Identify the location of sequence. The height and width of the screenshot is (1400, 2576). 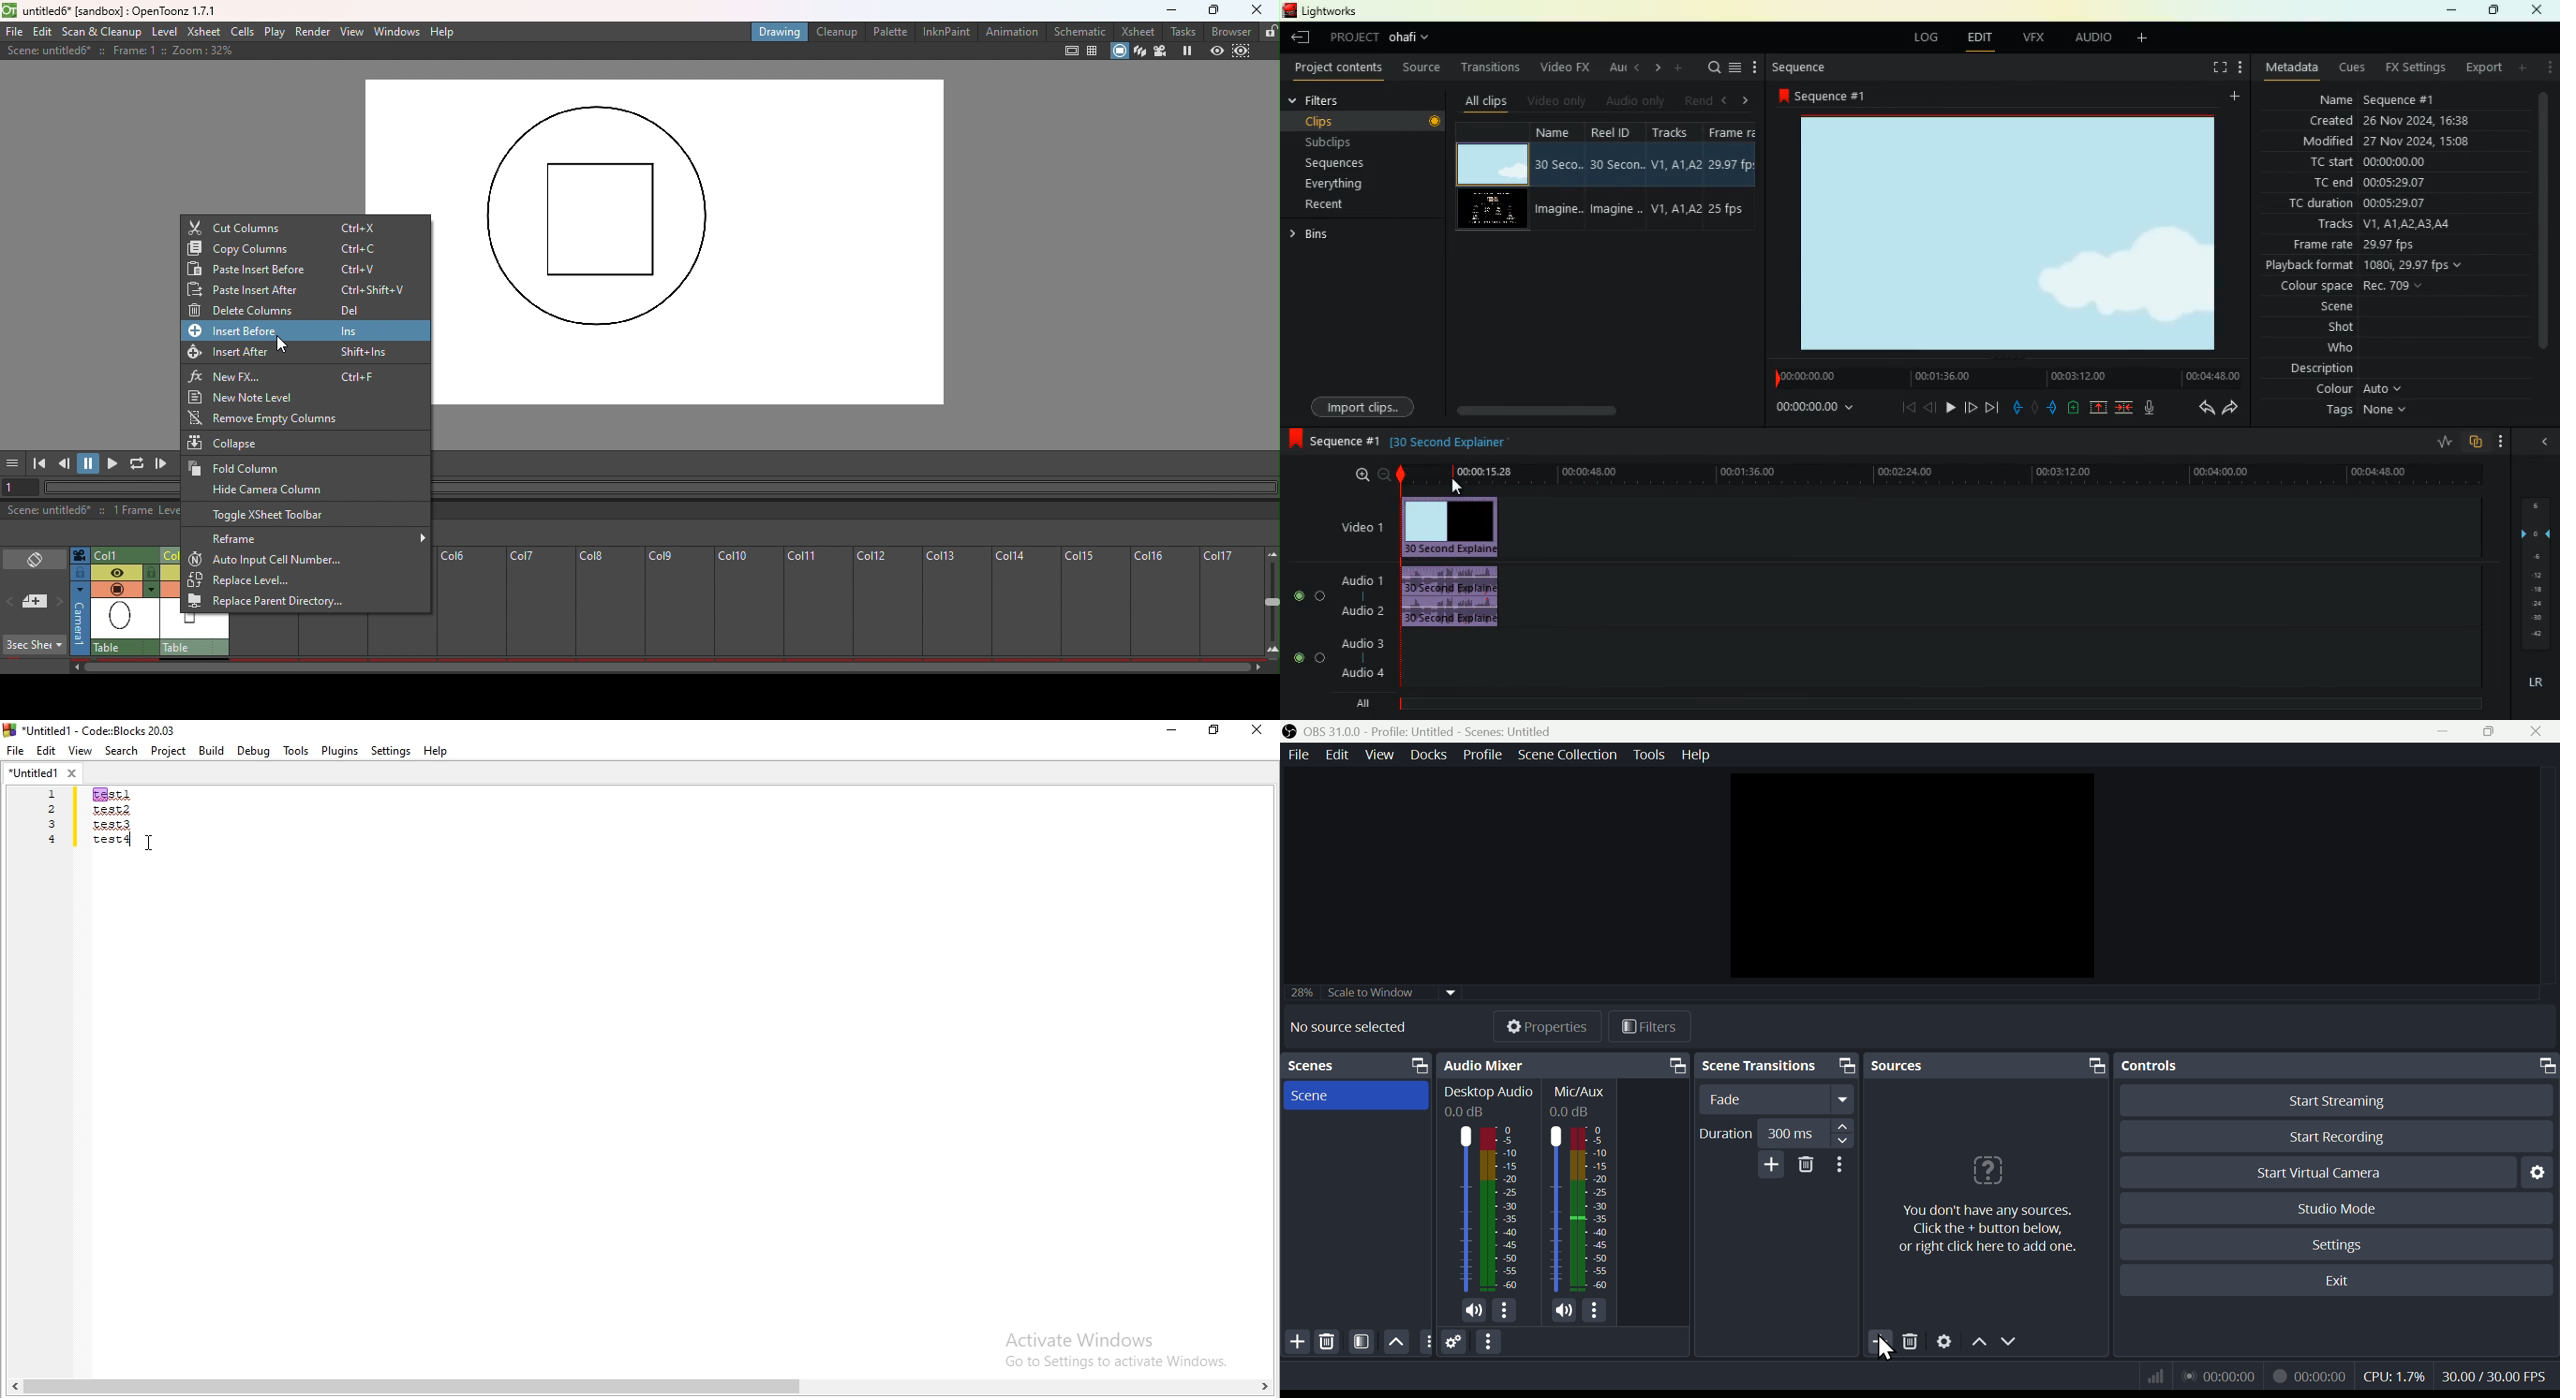
(1802, 68).